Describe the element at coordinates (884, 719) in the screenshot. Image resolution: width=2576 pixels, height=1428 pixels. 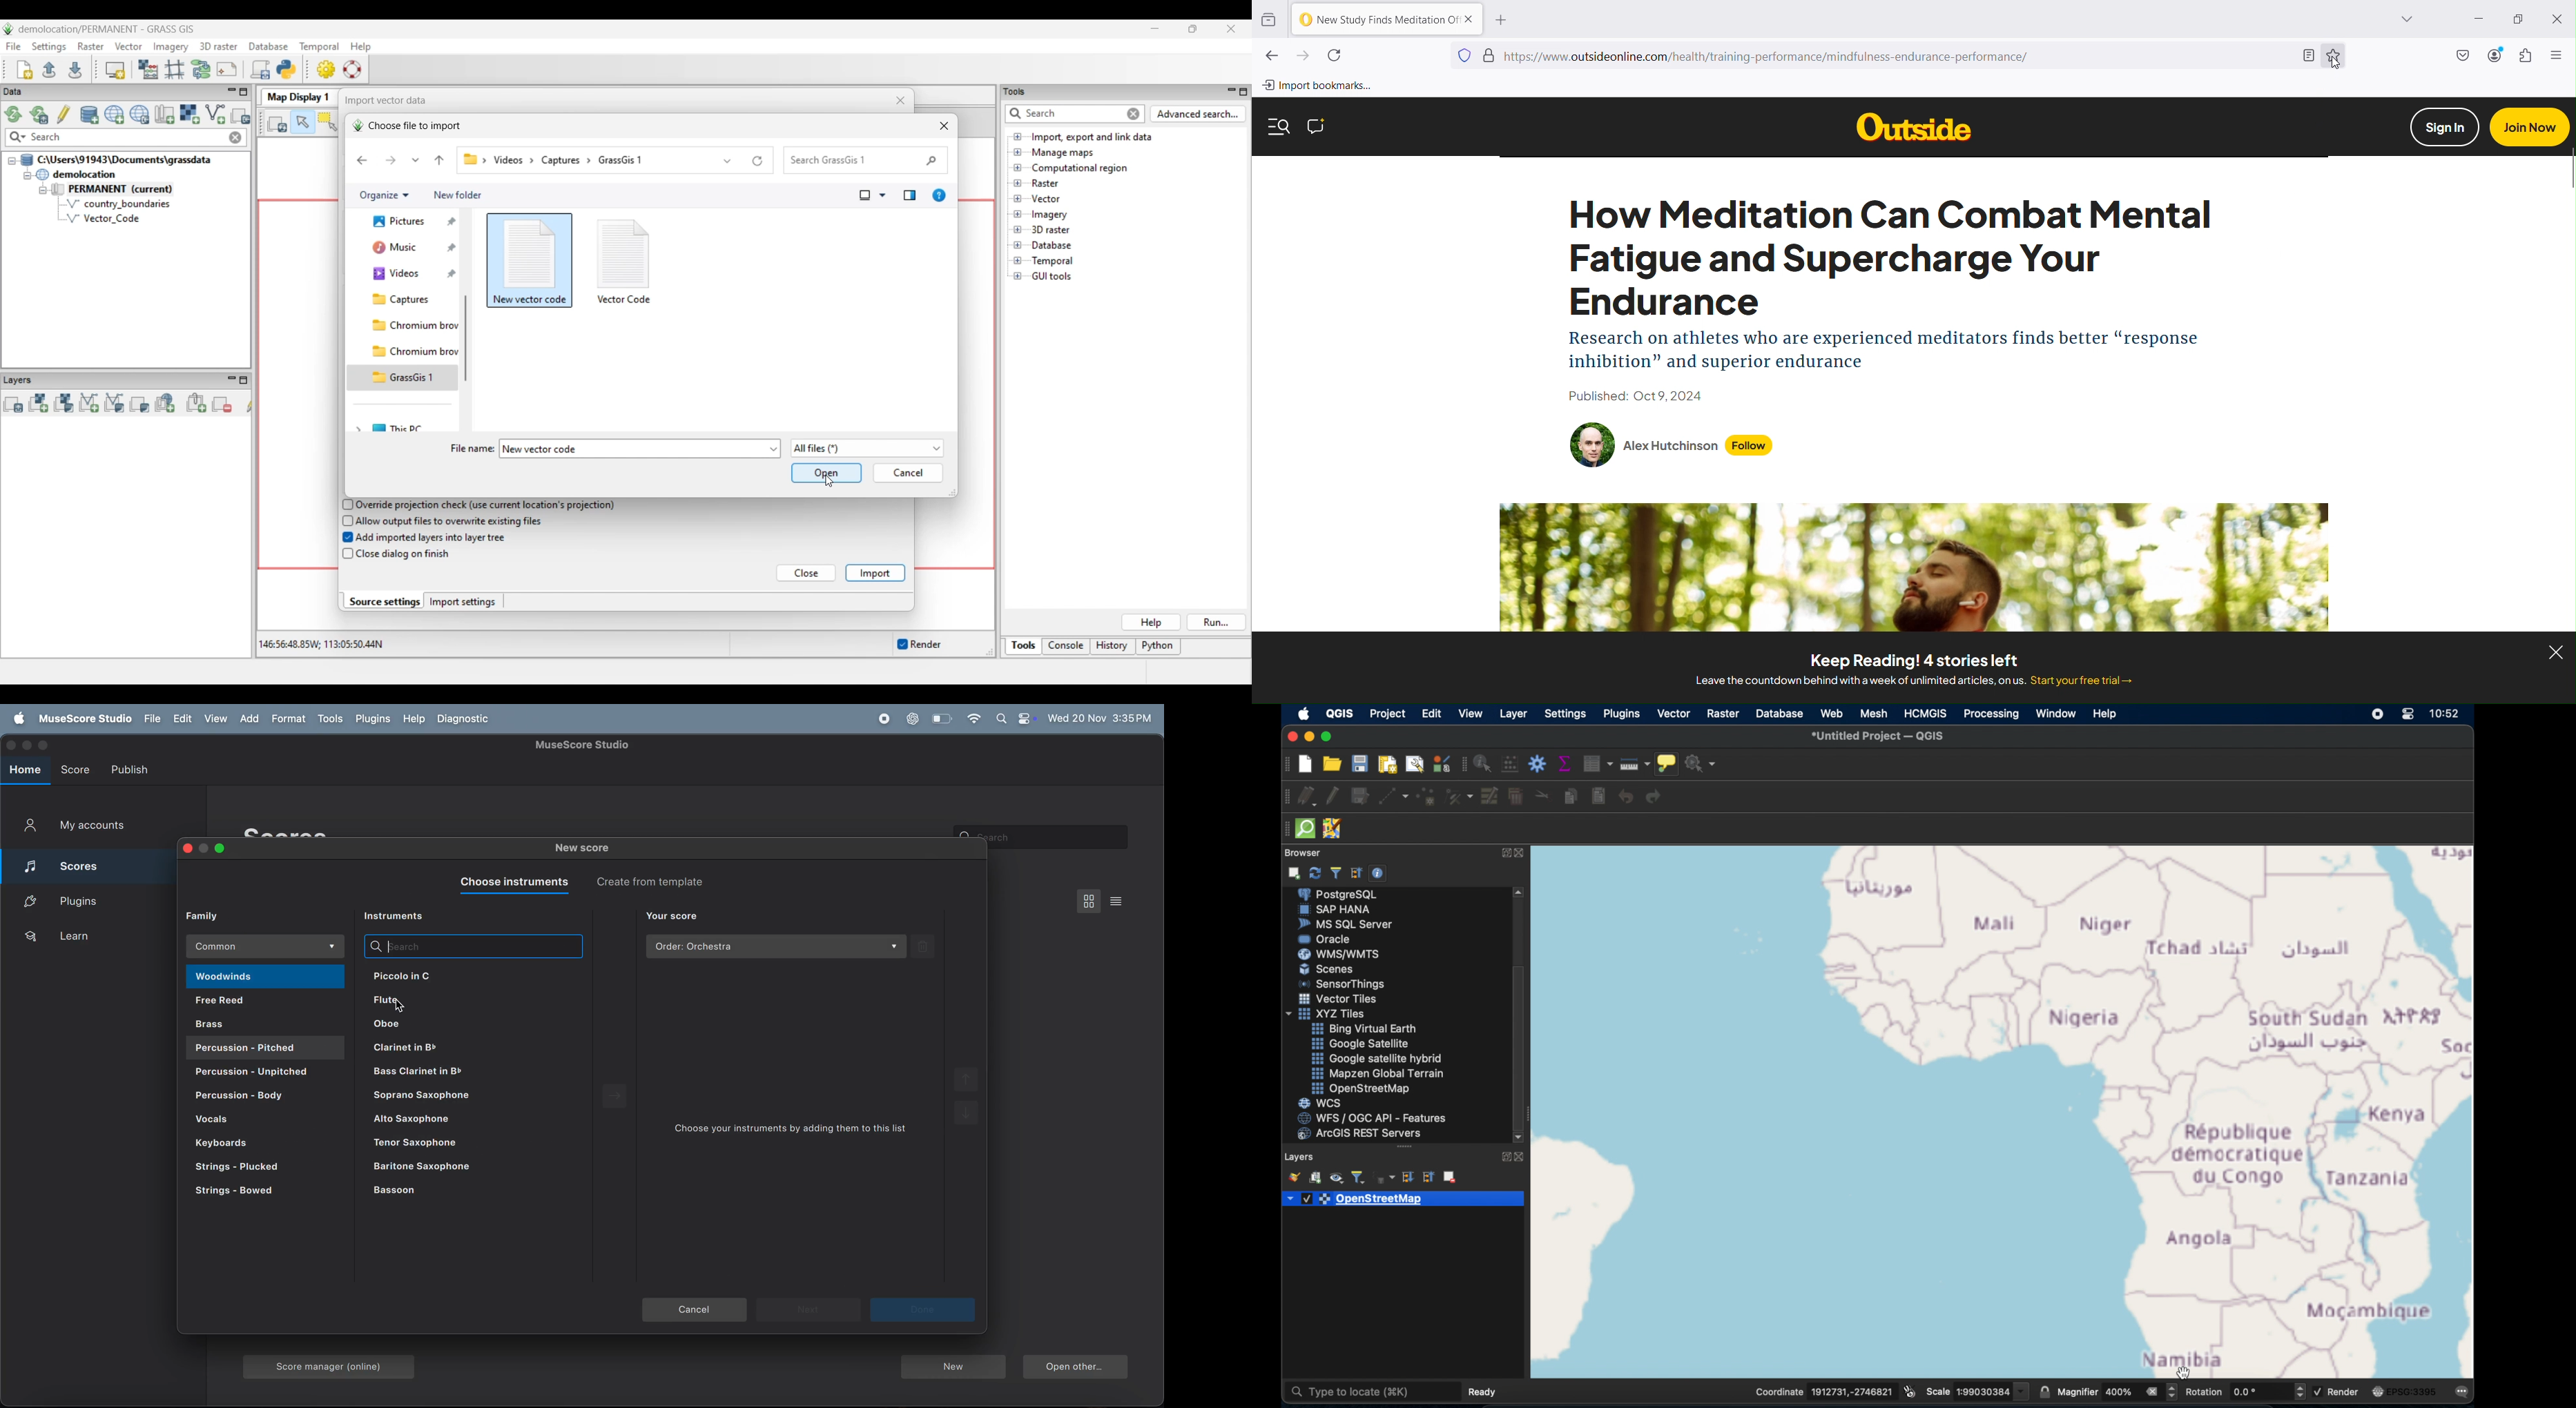
I see `record` at that location.